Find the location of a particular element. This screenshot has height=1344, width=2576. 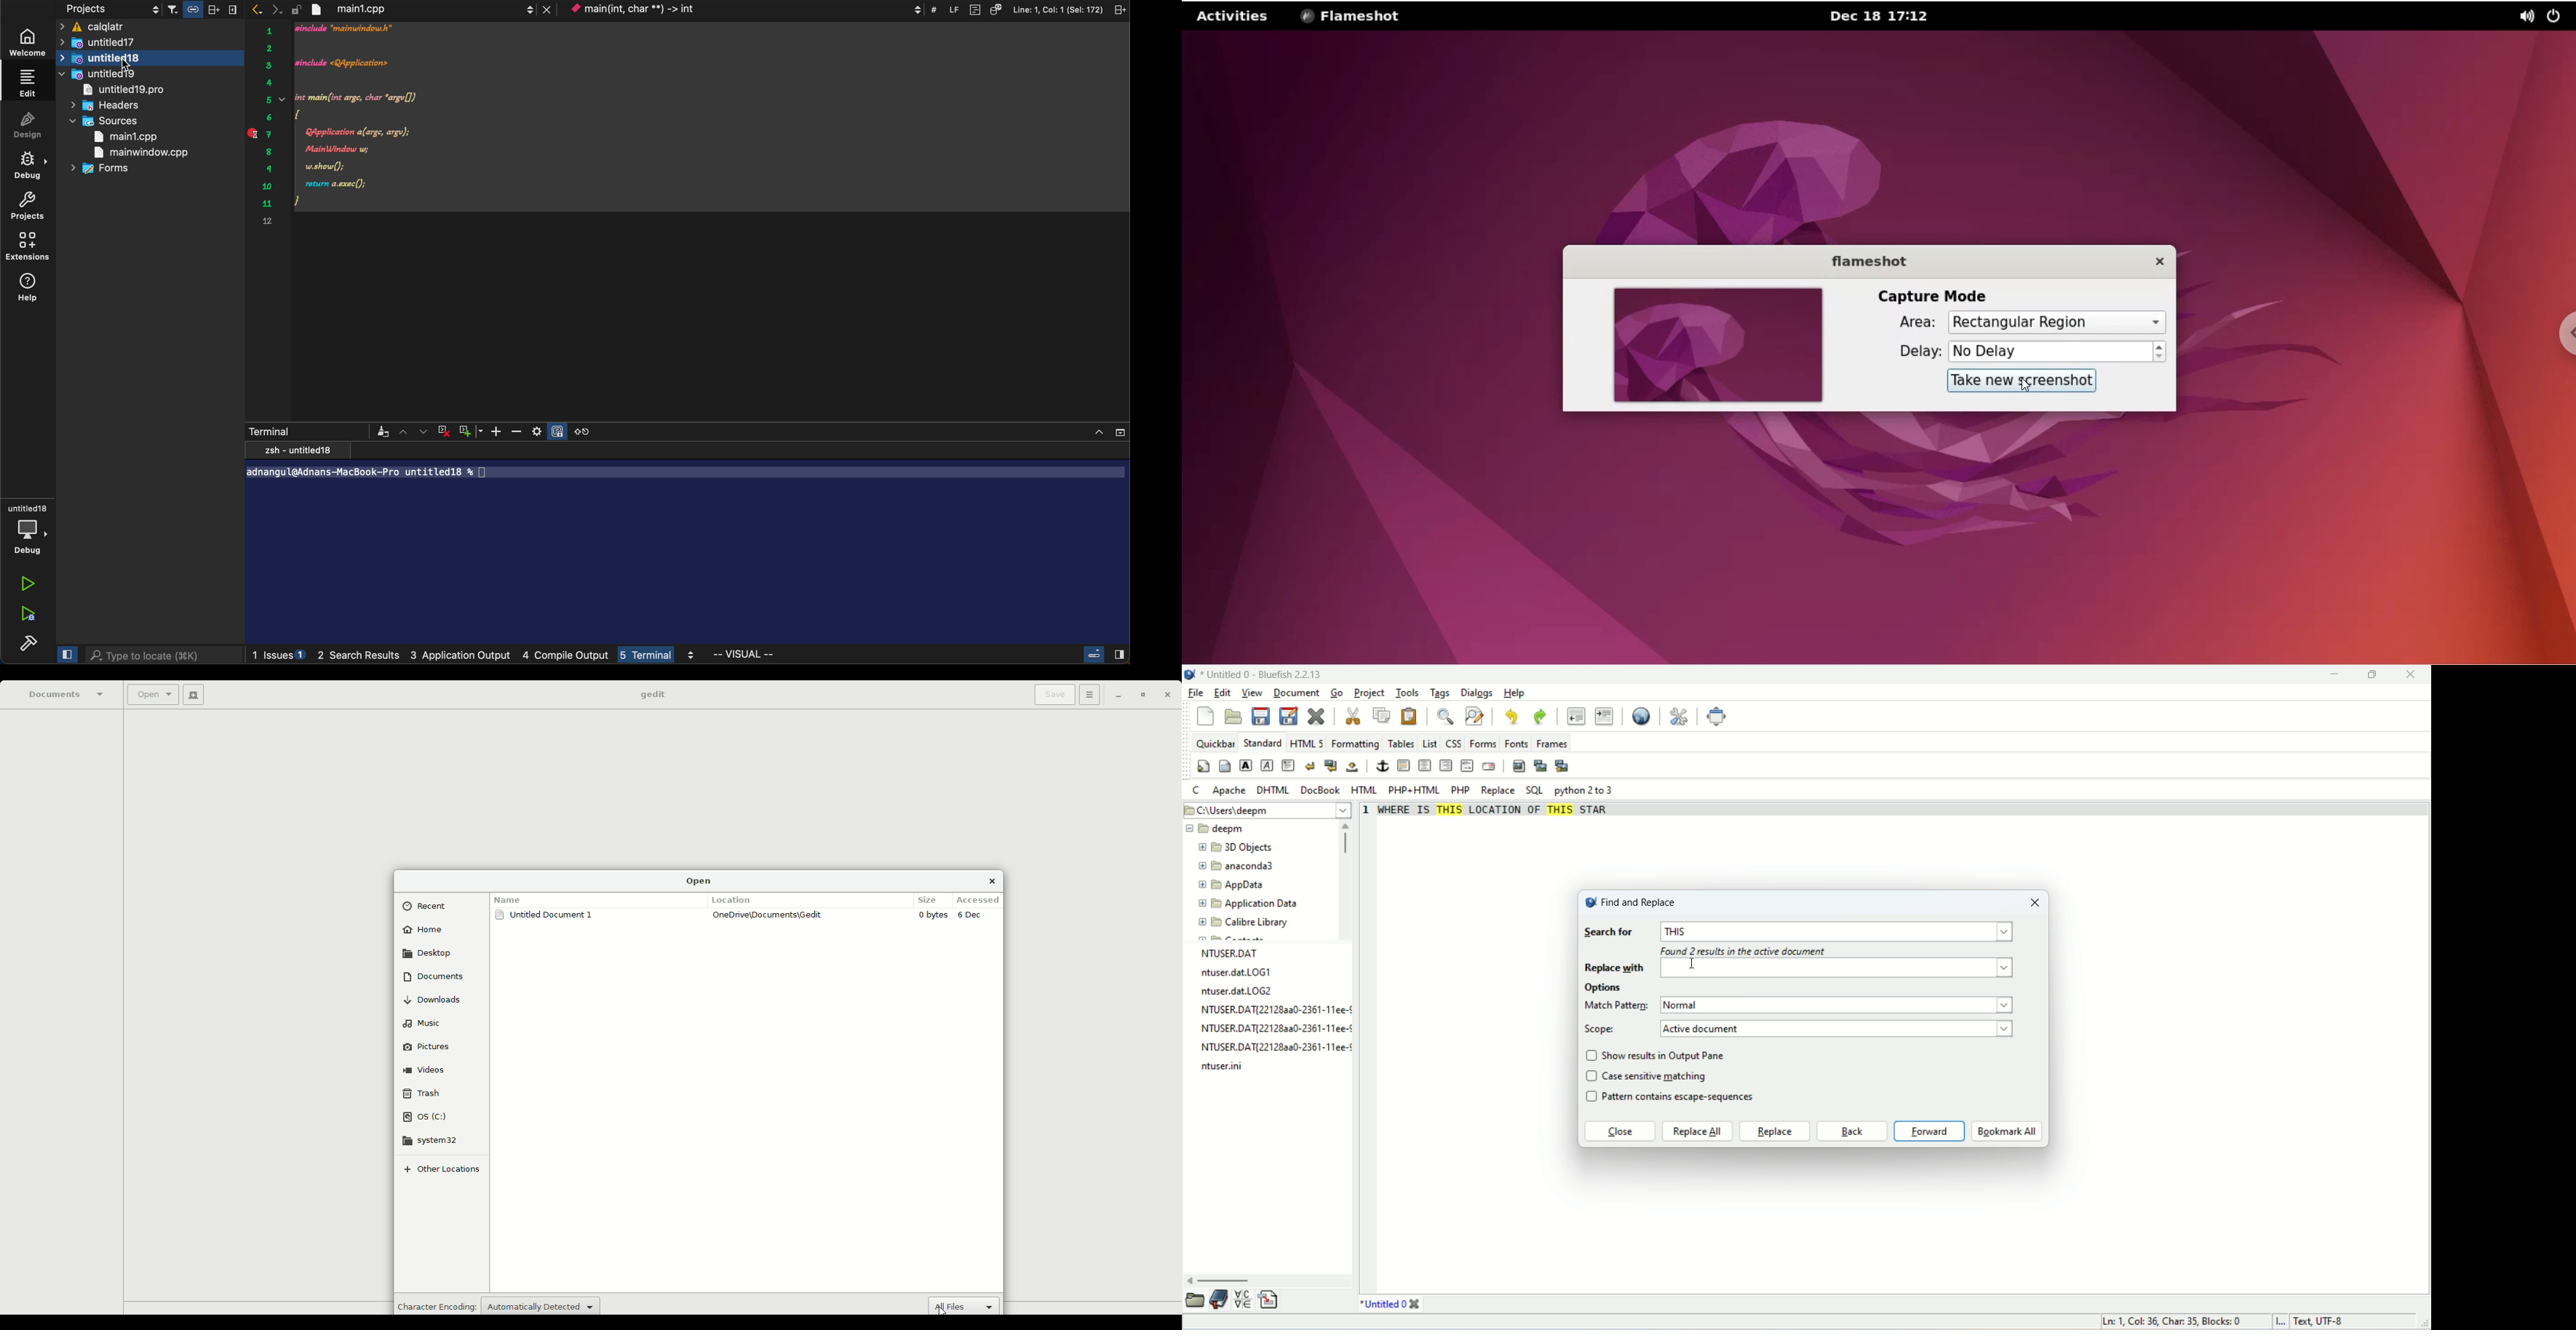

zoom out is located at coordinates (516, 431).